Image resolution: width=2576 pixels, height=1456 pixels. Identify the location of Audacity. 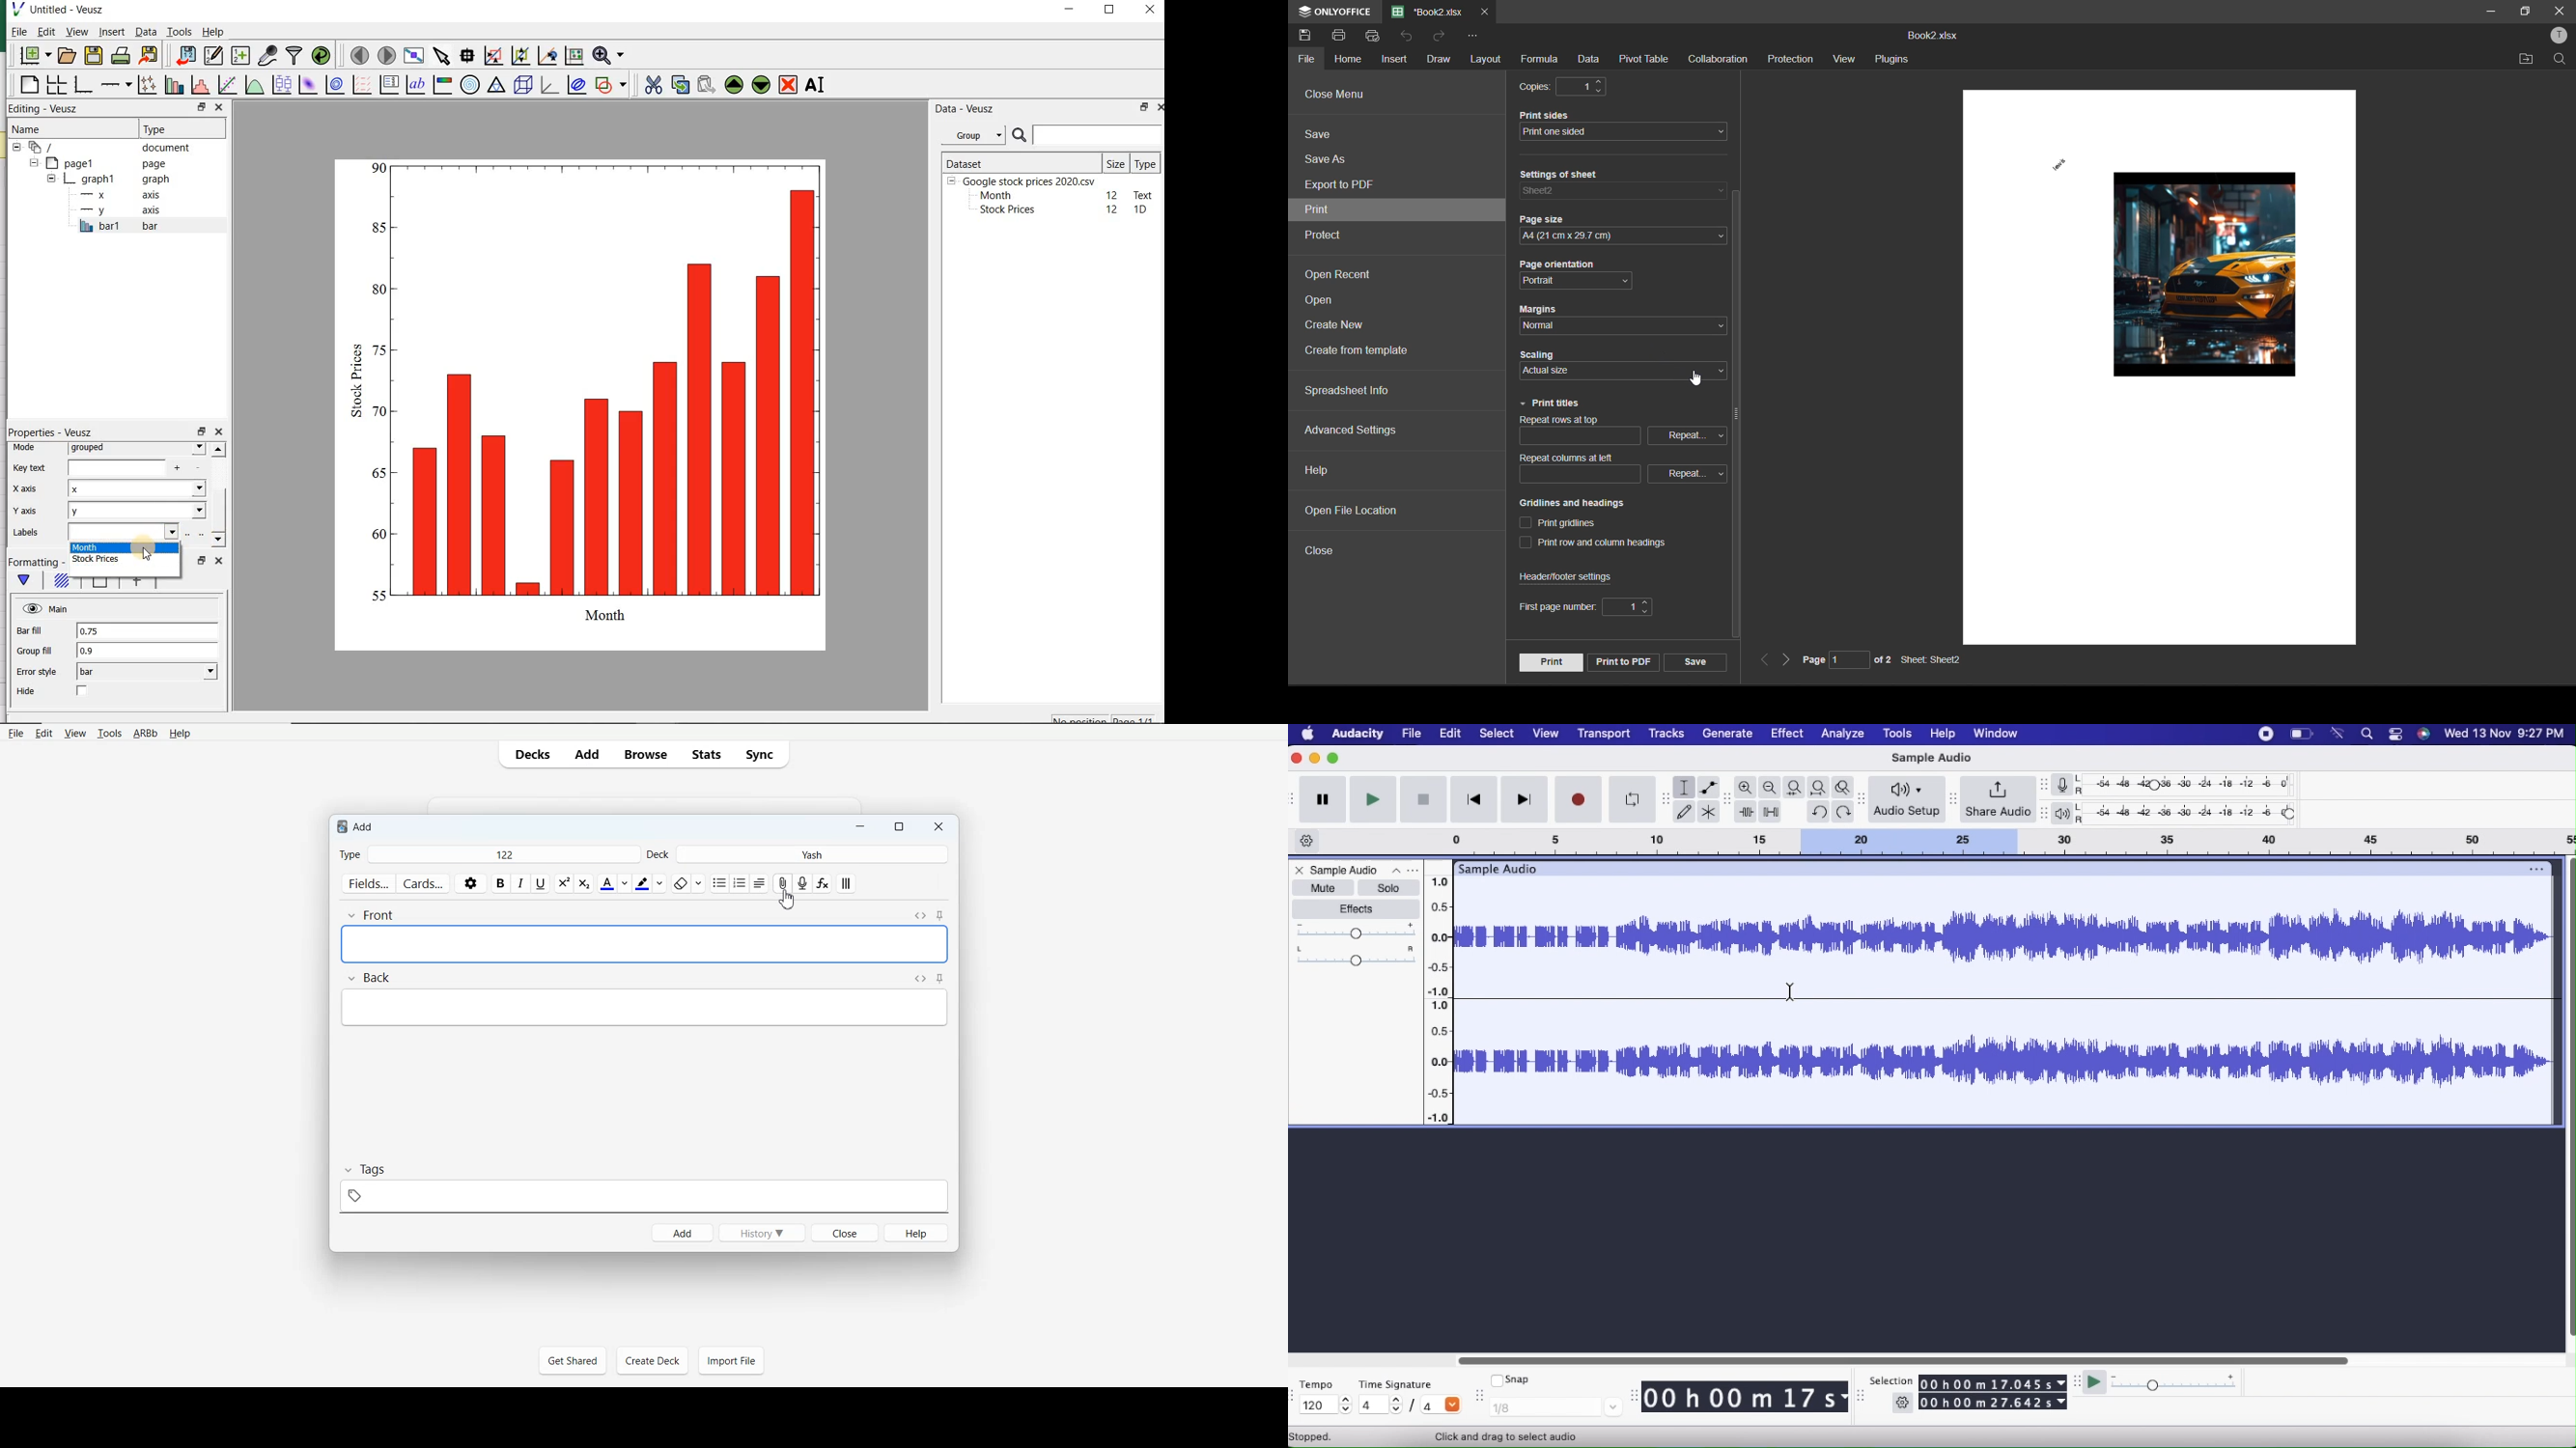
(1359, 737).